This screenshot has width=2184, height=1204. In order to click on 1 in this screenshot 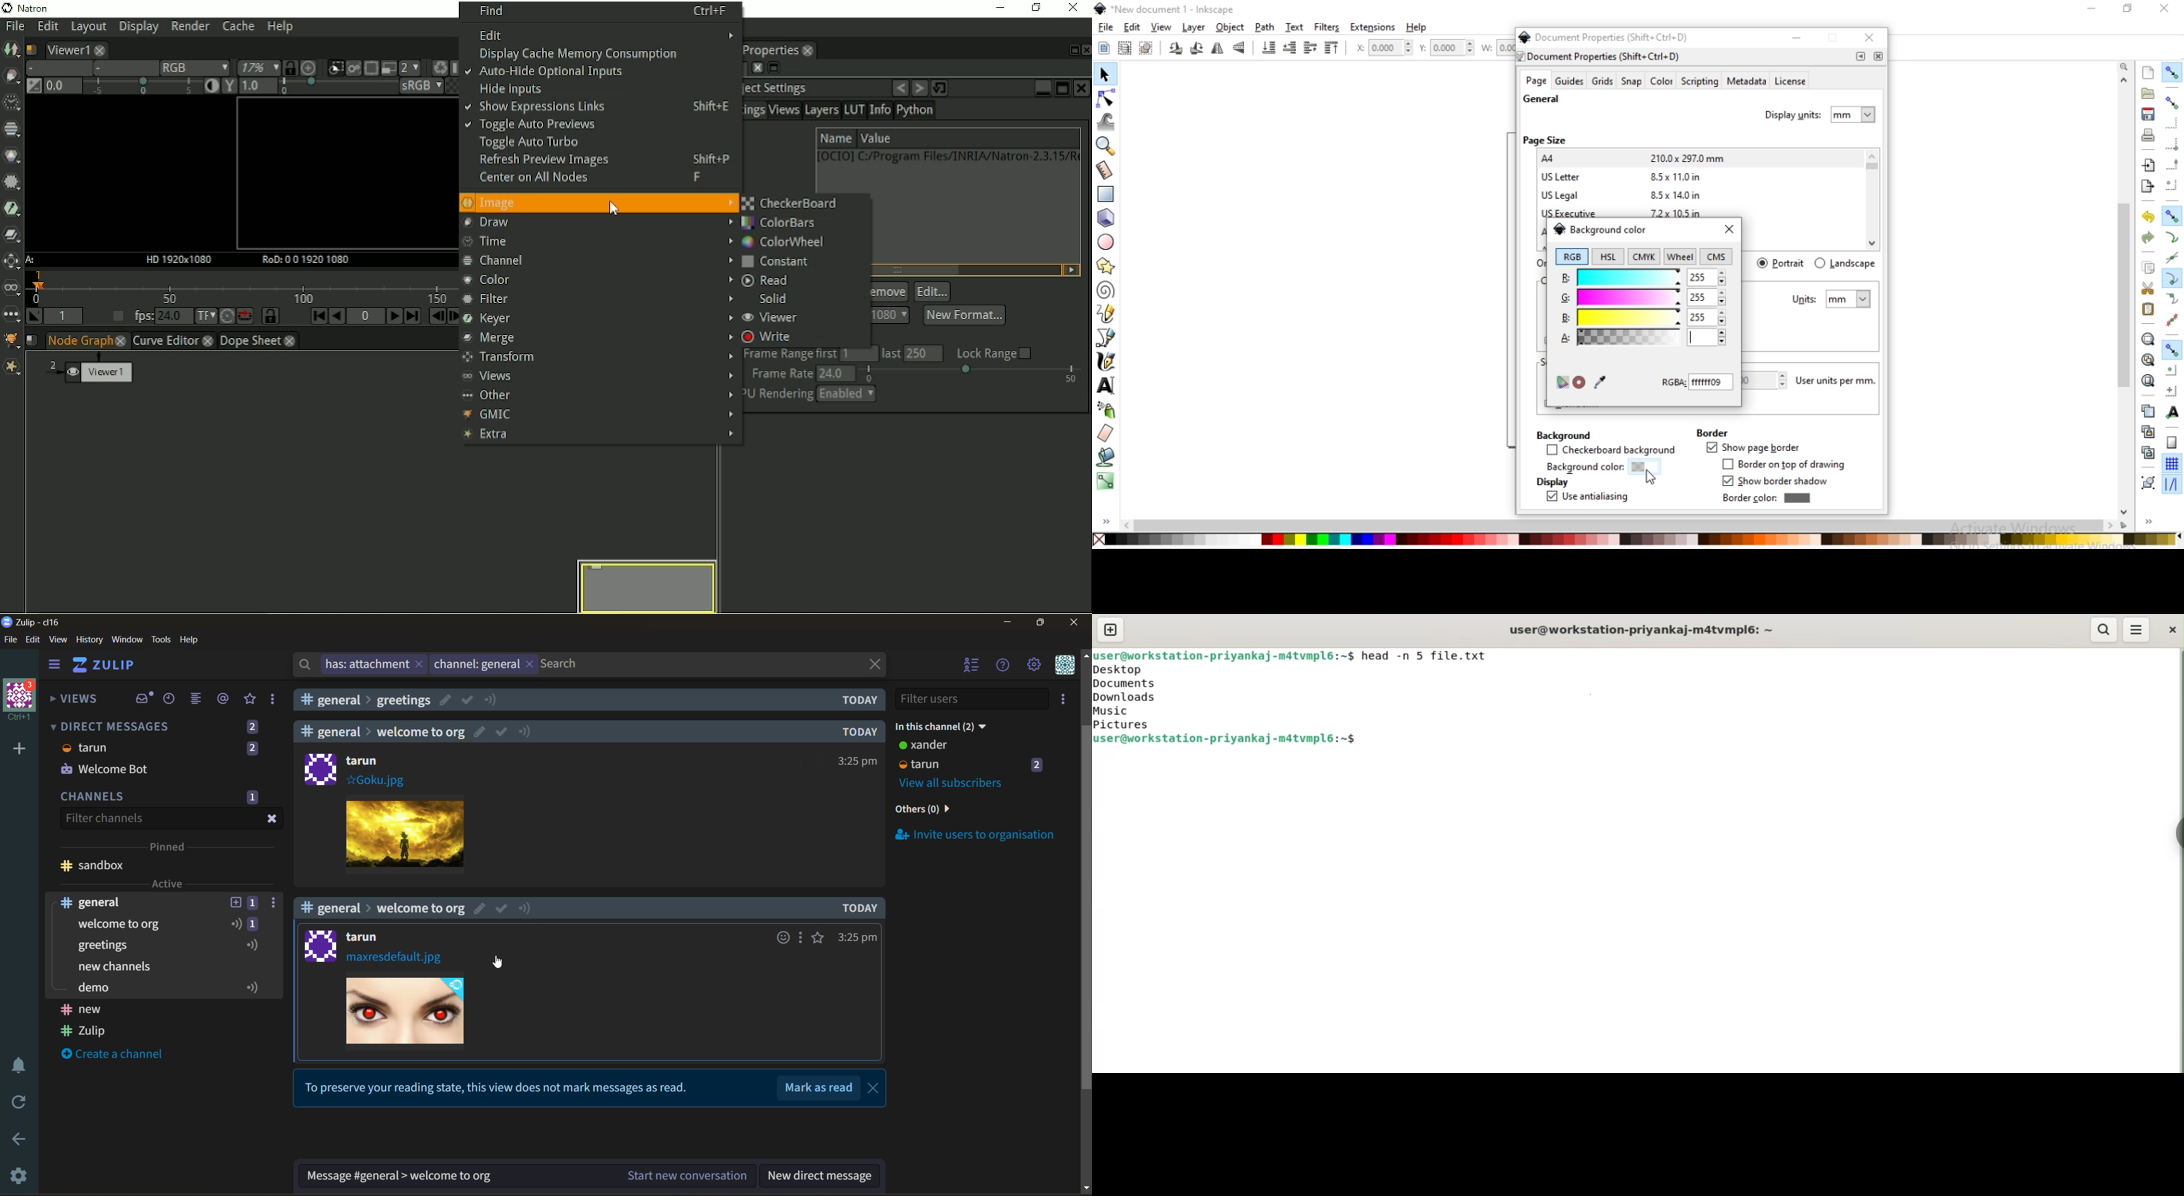, I will do `click(252, 797)`.